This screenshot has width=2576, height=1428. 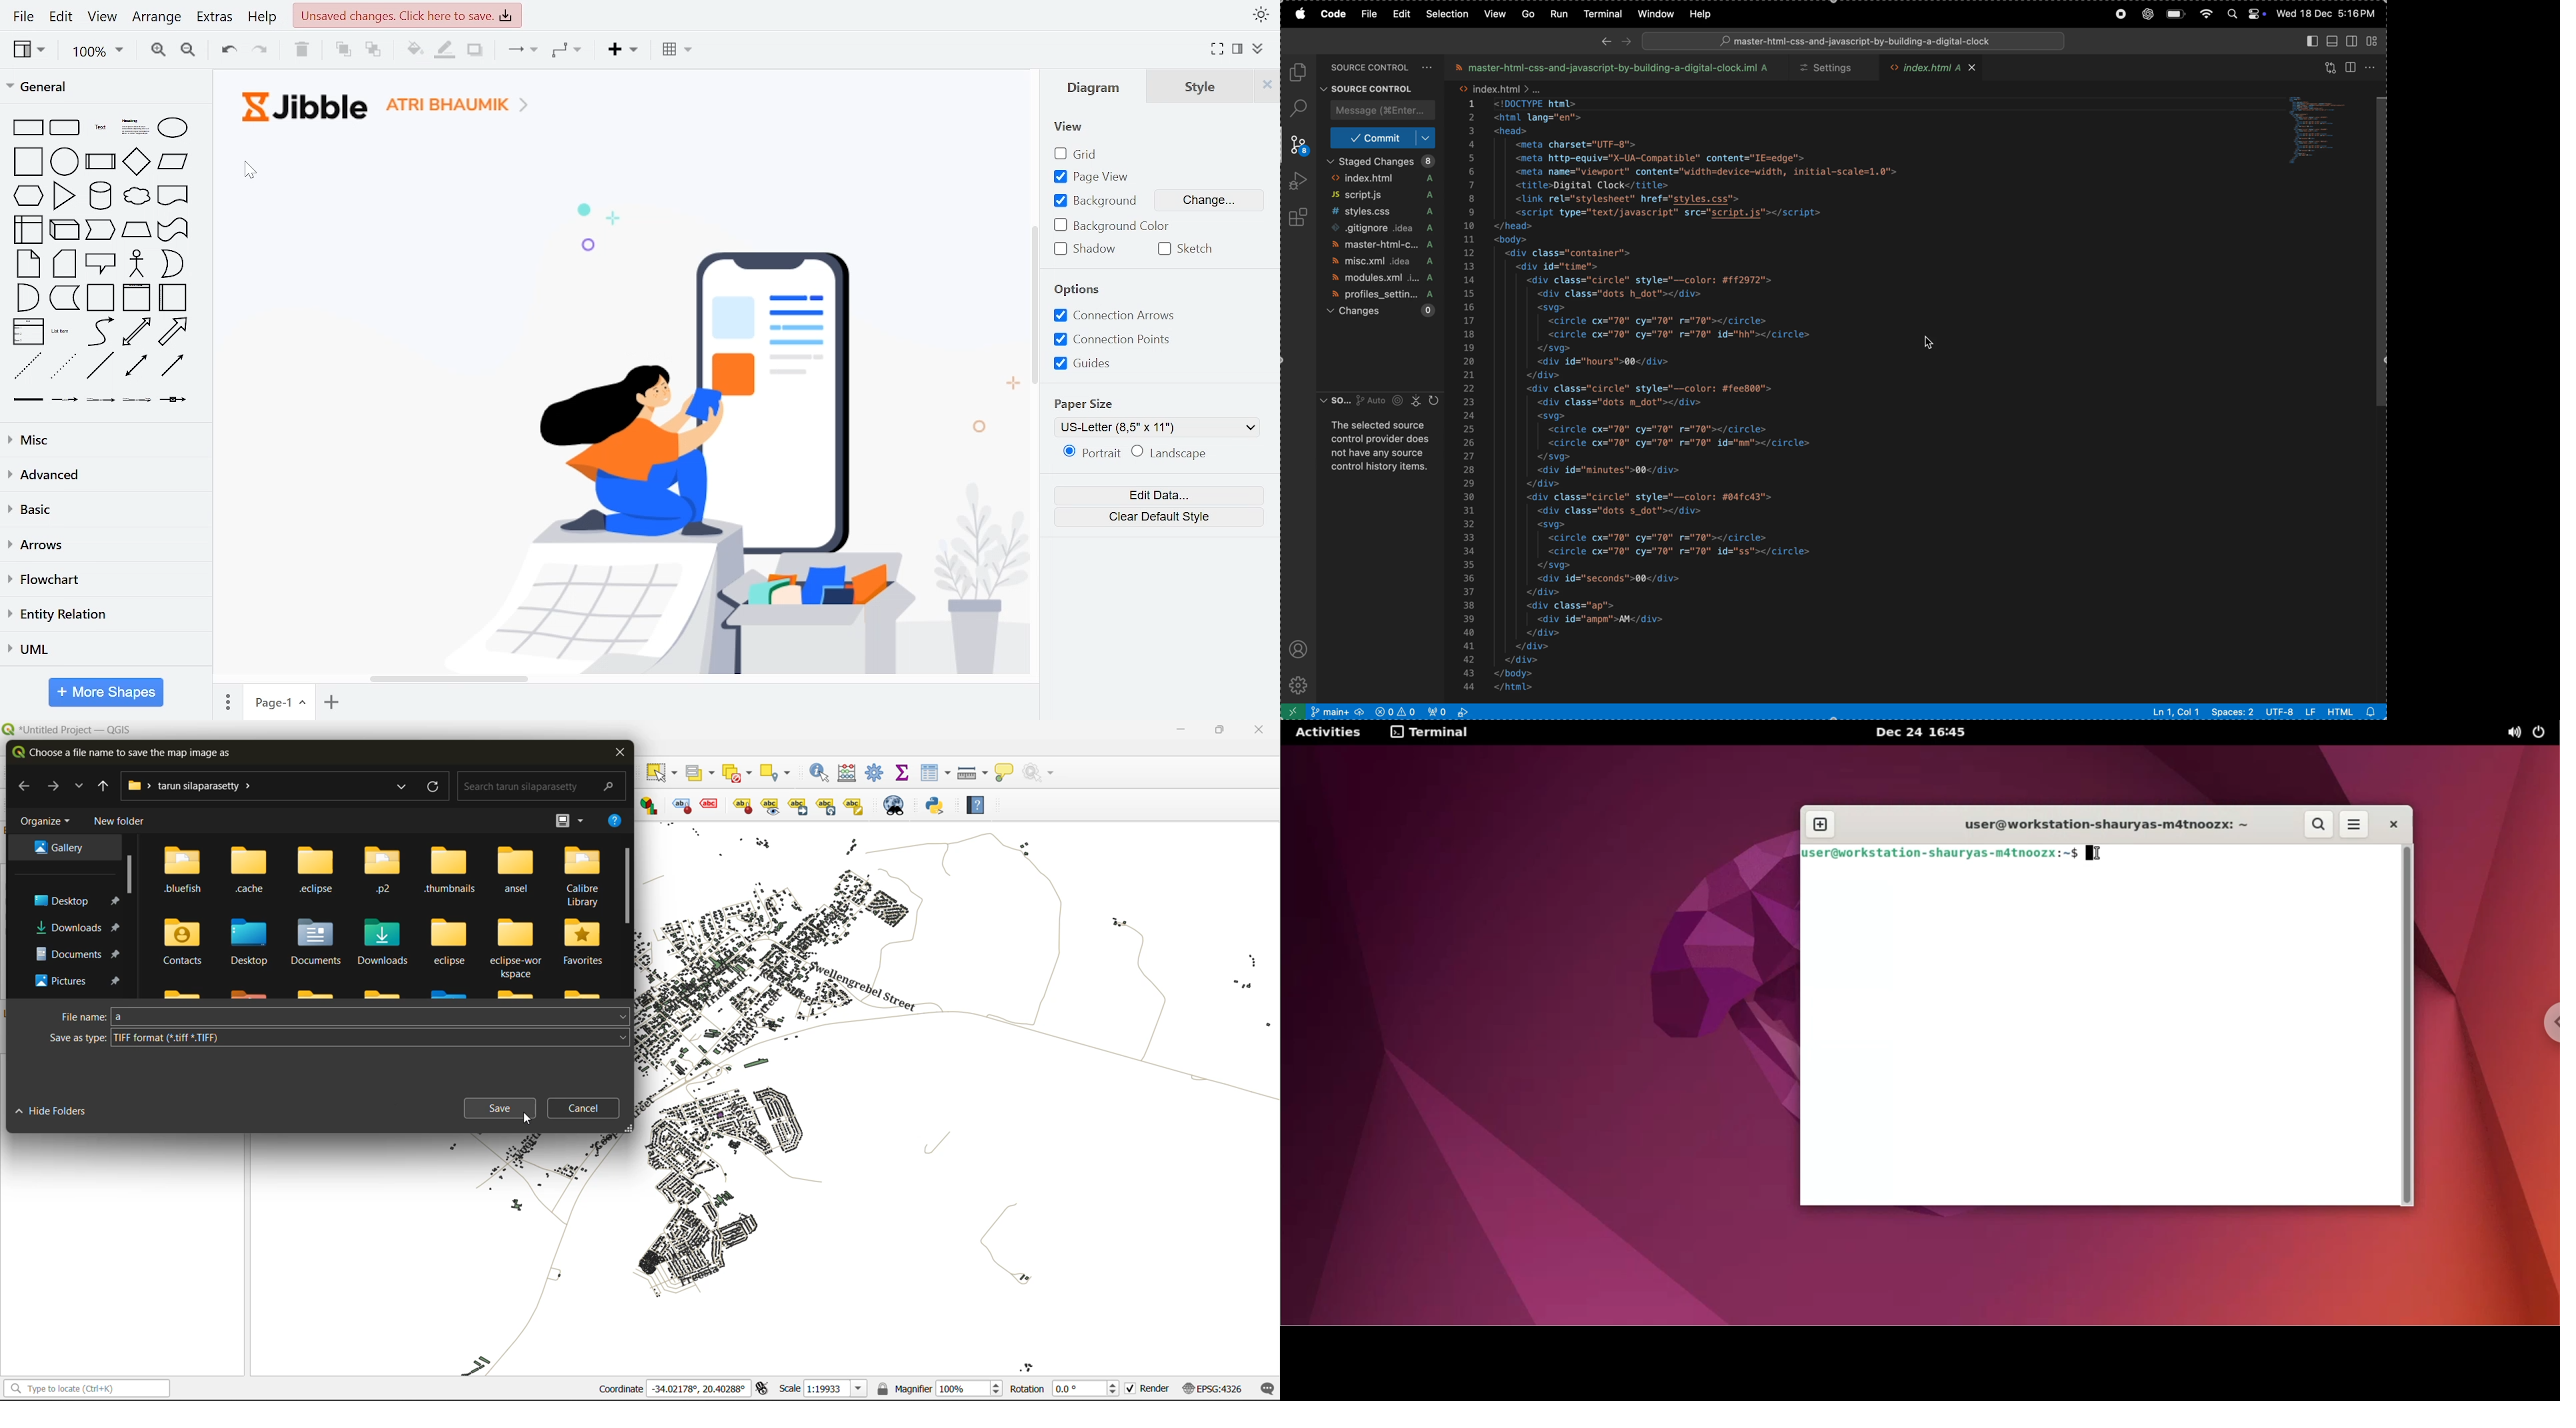 What do you see at coordinates (170, 366) in the screenshot?
I see `general shapes` at bounding box center [170, 366].